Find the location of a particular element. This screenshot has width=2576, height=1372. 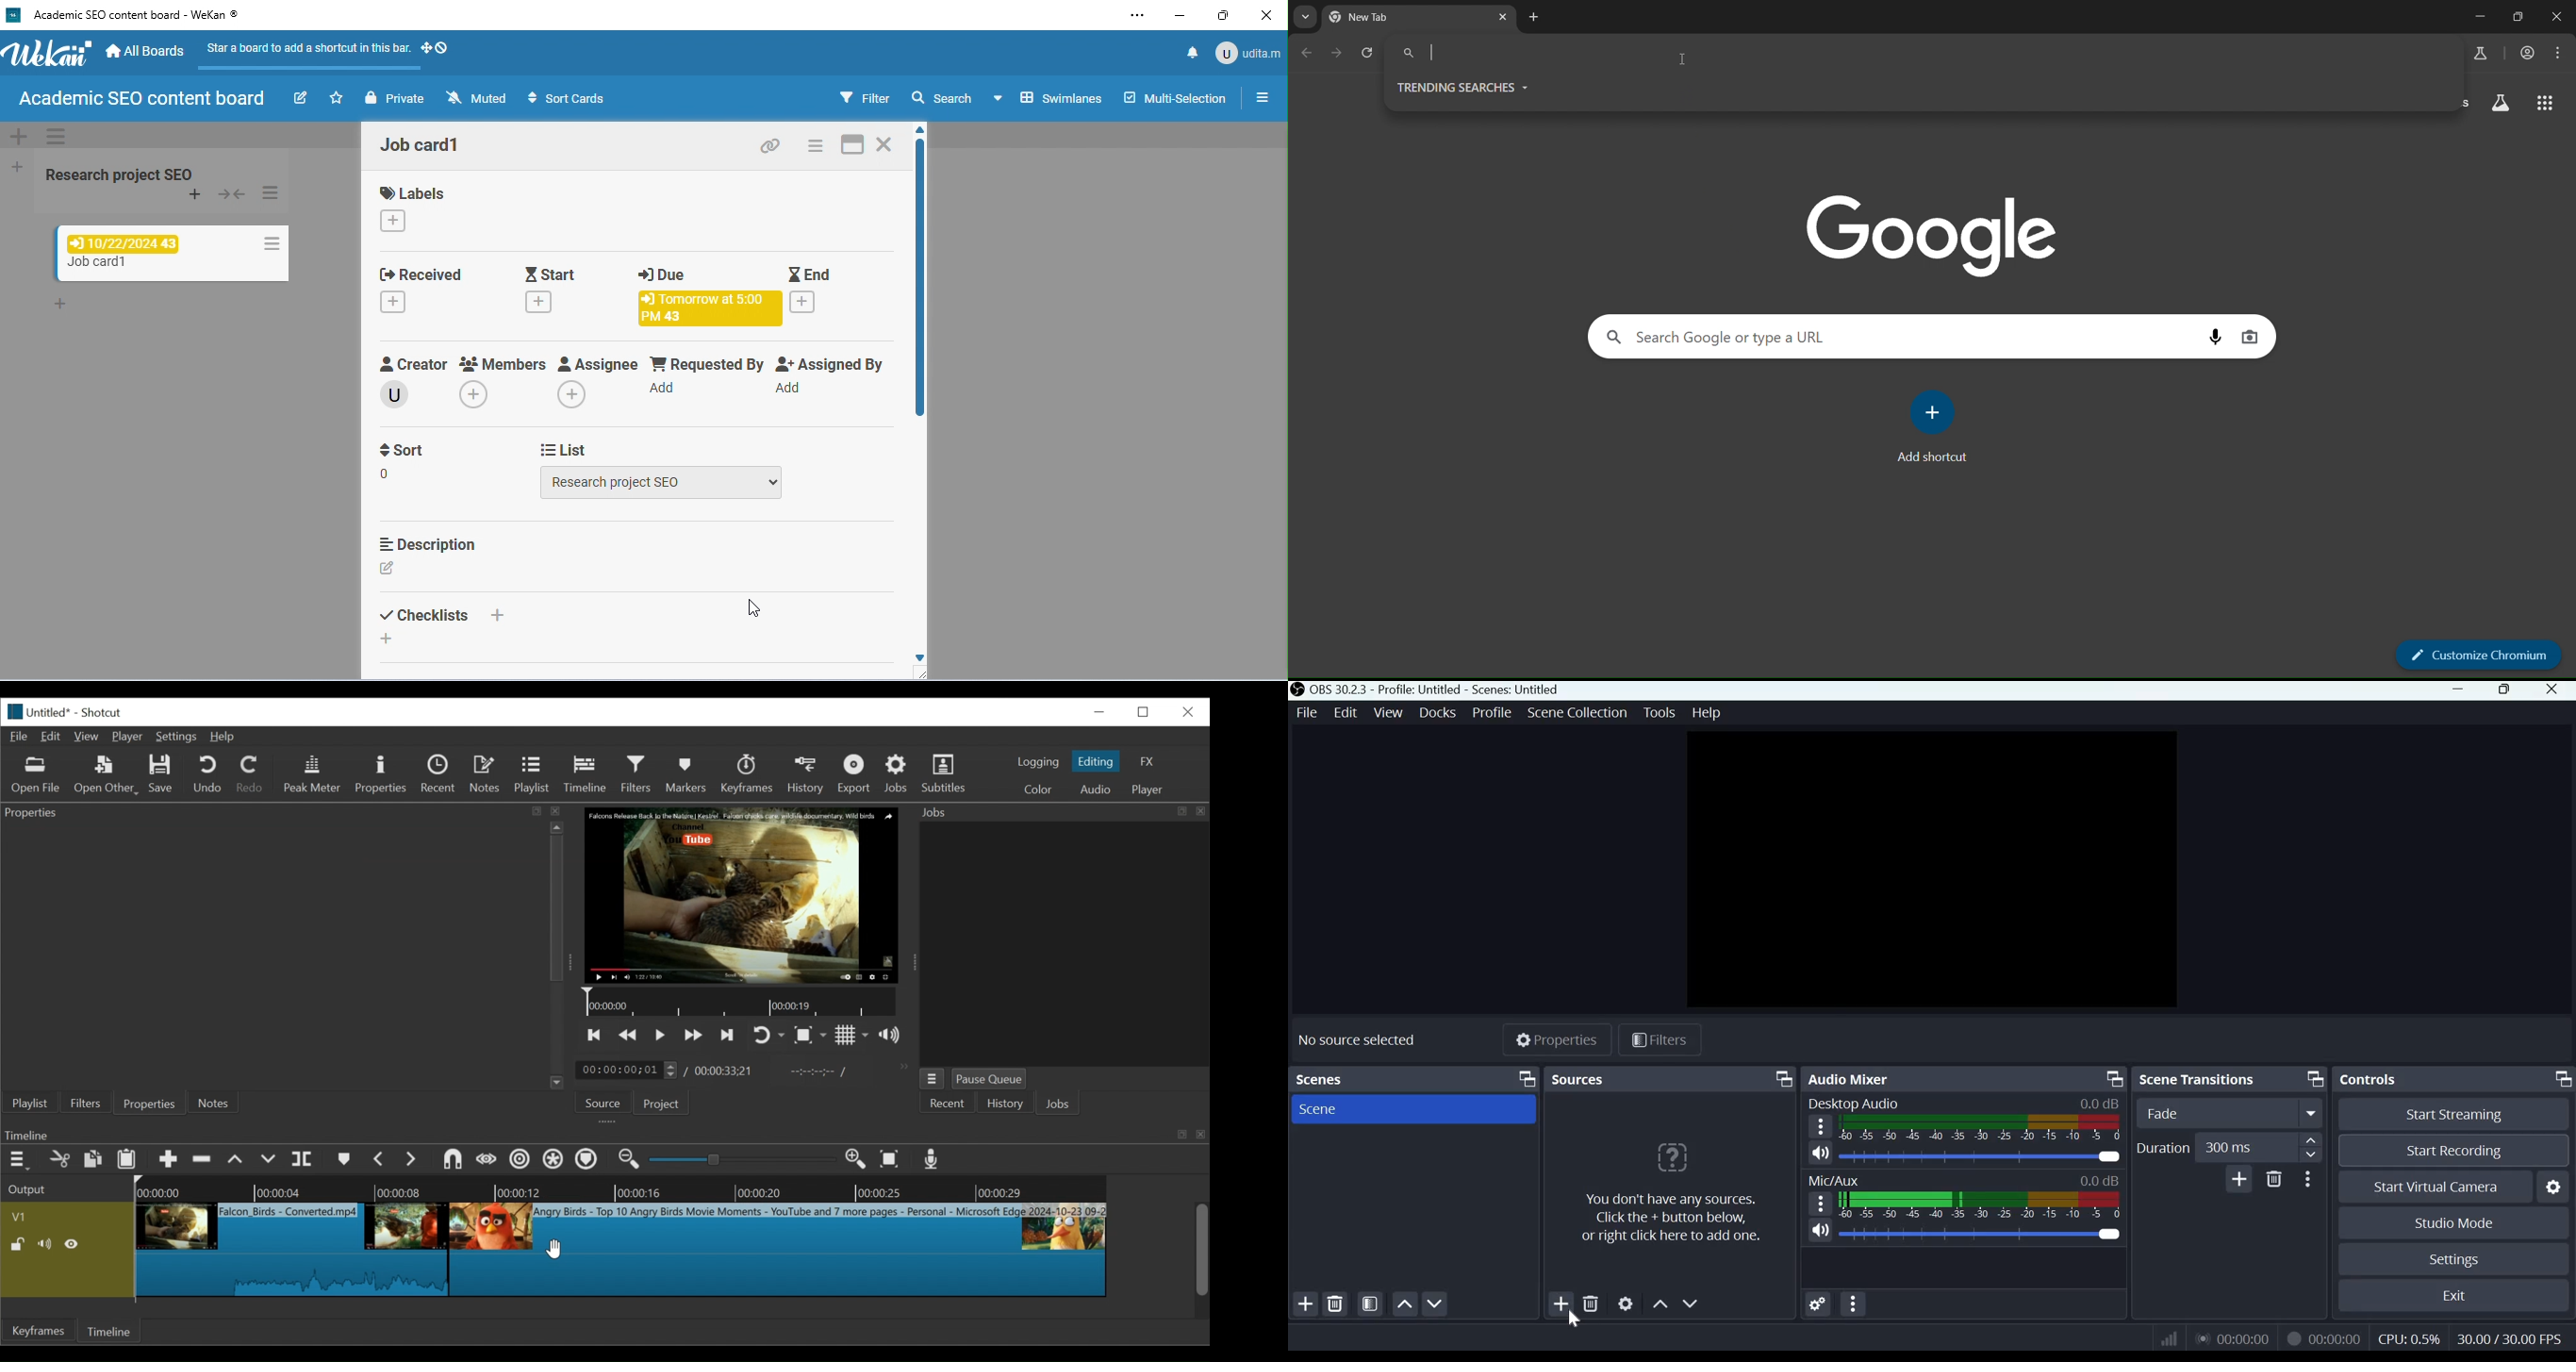

Remove selected scene is located at coordinates (1337, 1303).